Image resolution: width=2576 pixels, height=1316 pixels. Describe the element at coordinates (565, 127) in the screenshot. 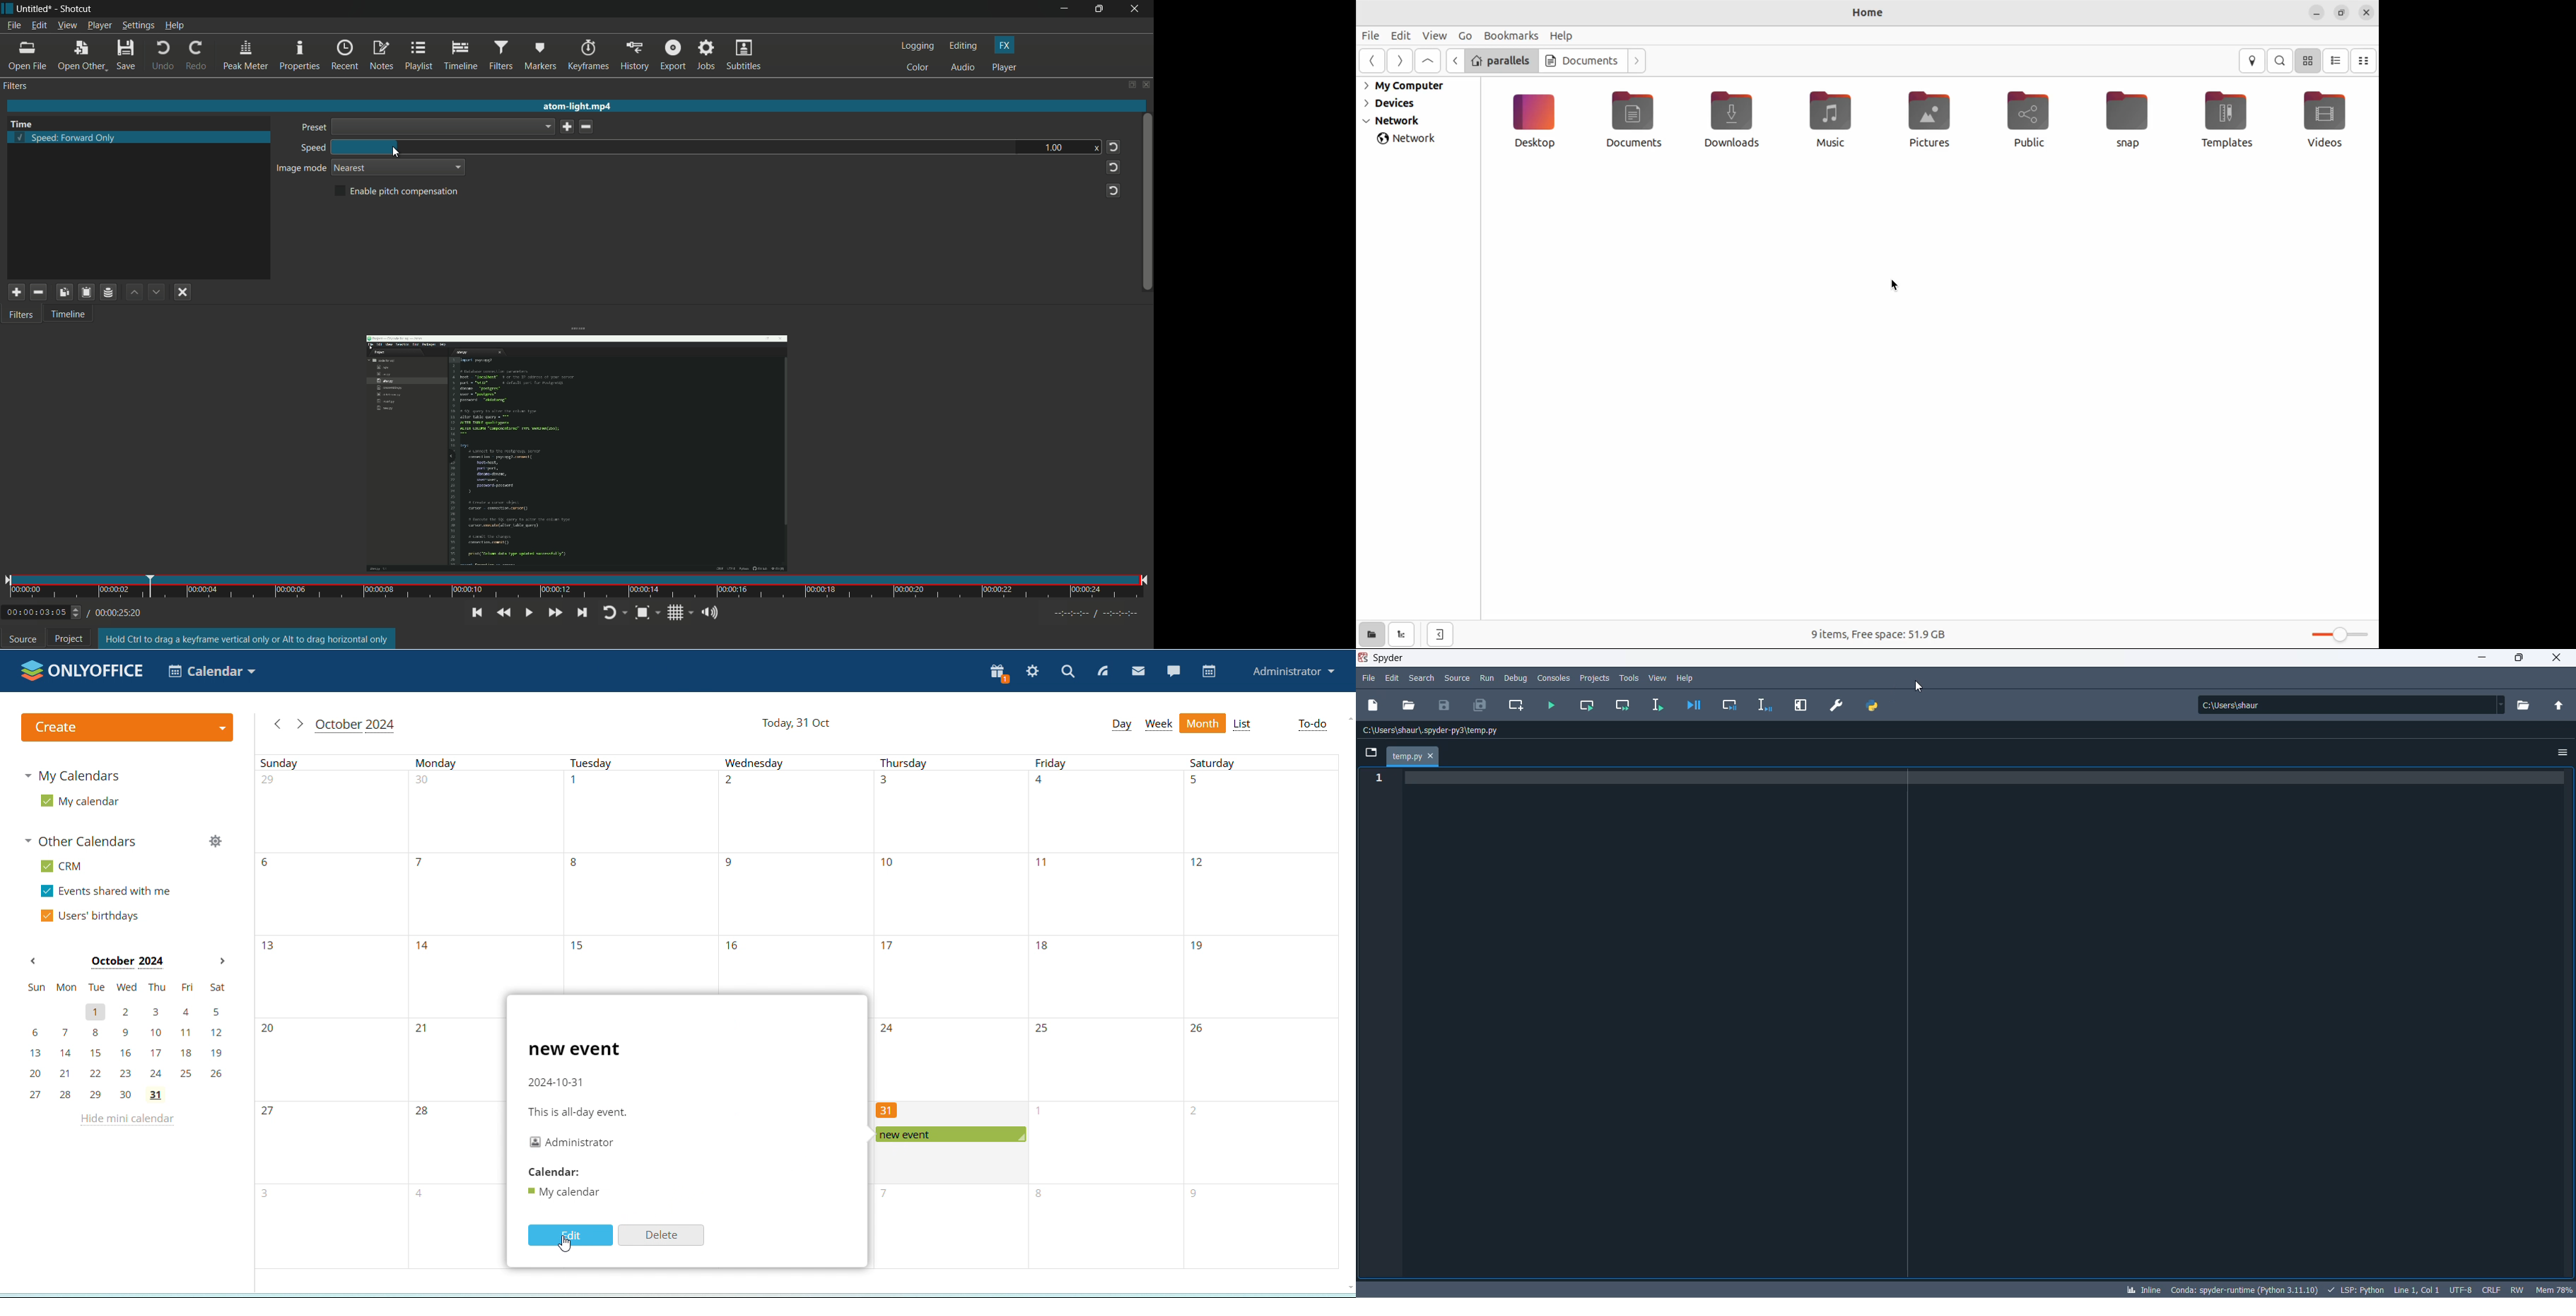

I see `save` at that location.